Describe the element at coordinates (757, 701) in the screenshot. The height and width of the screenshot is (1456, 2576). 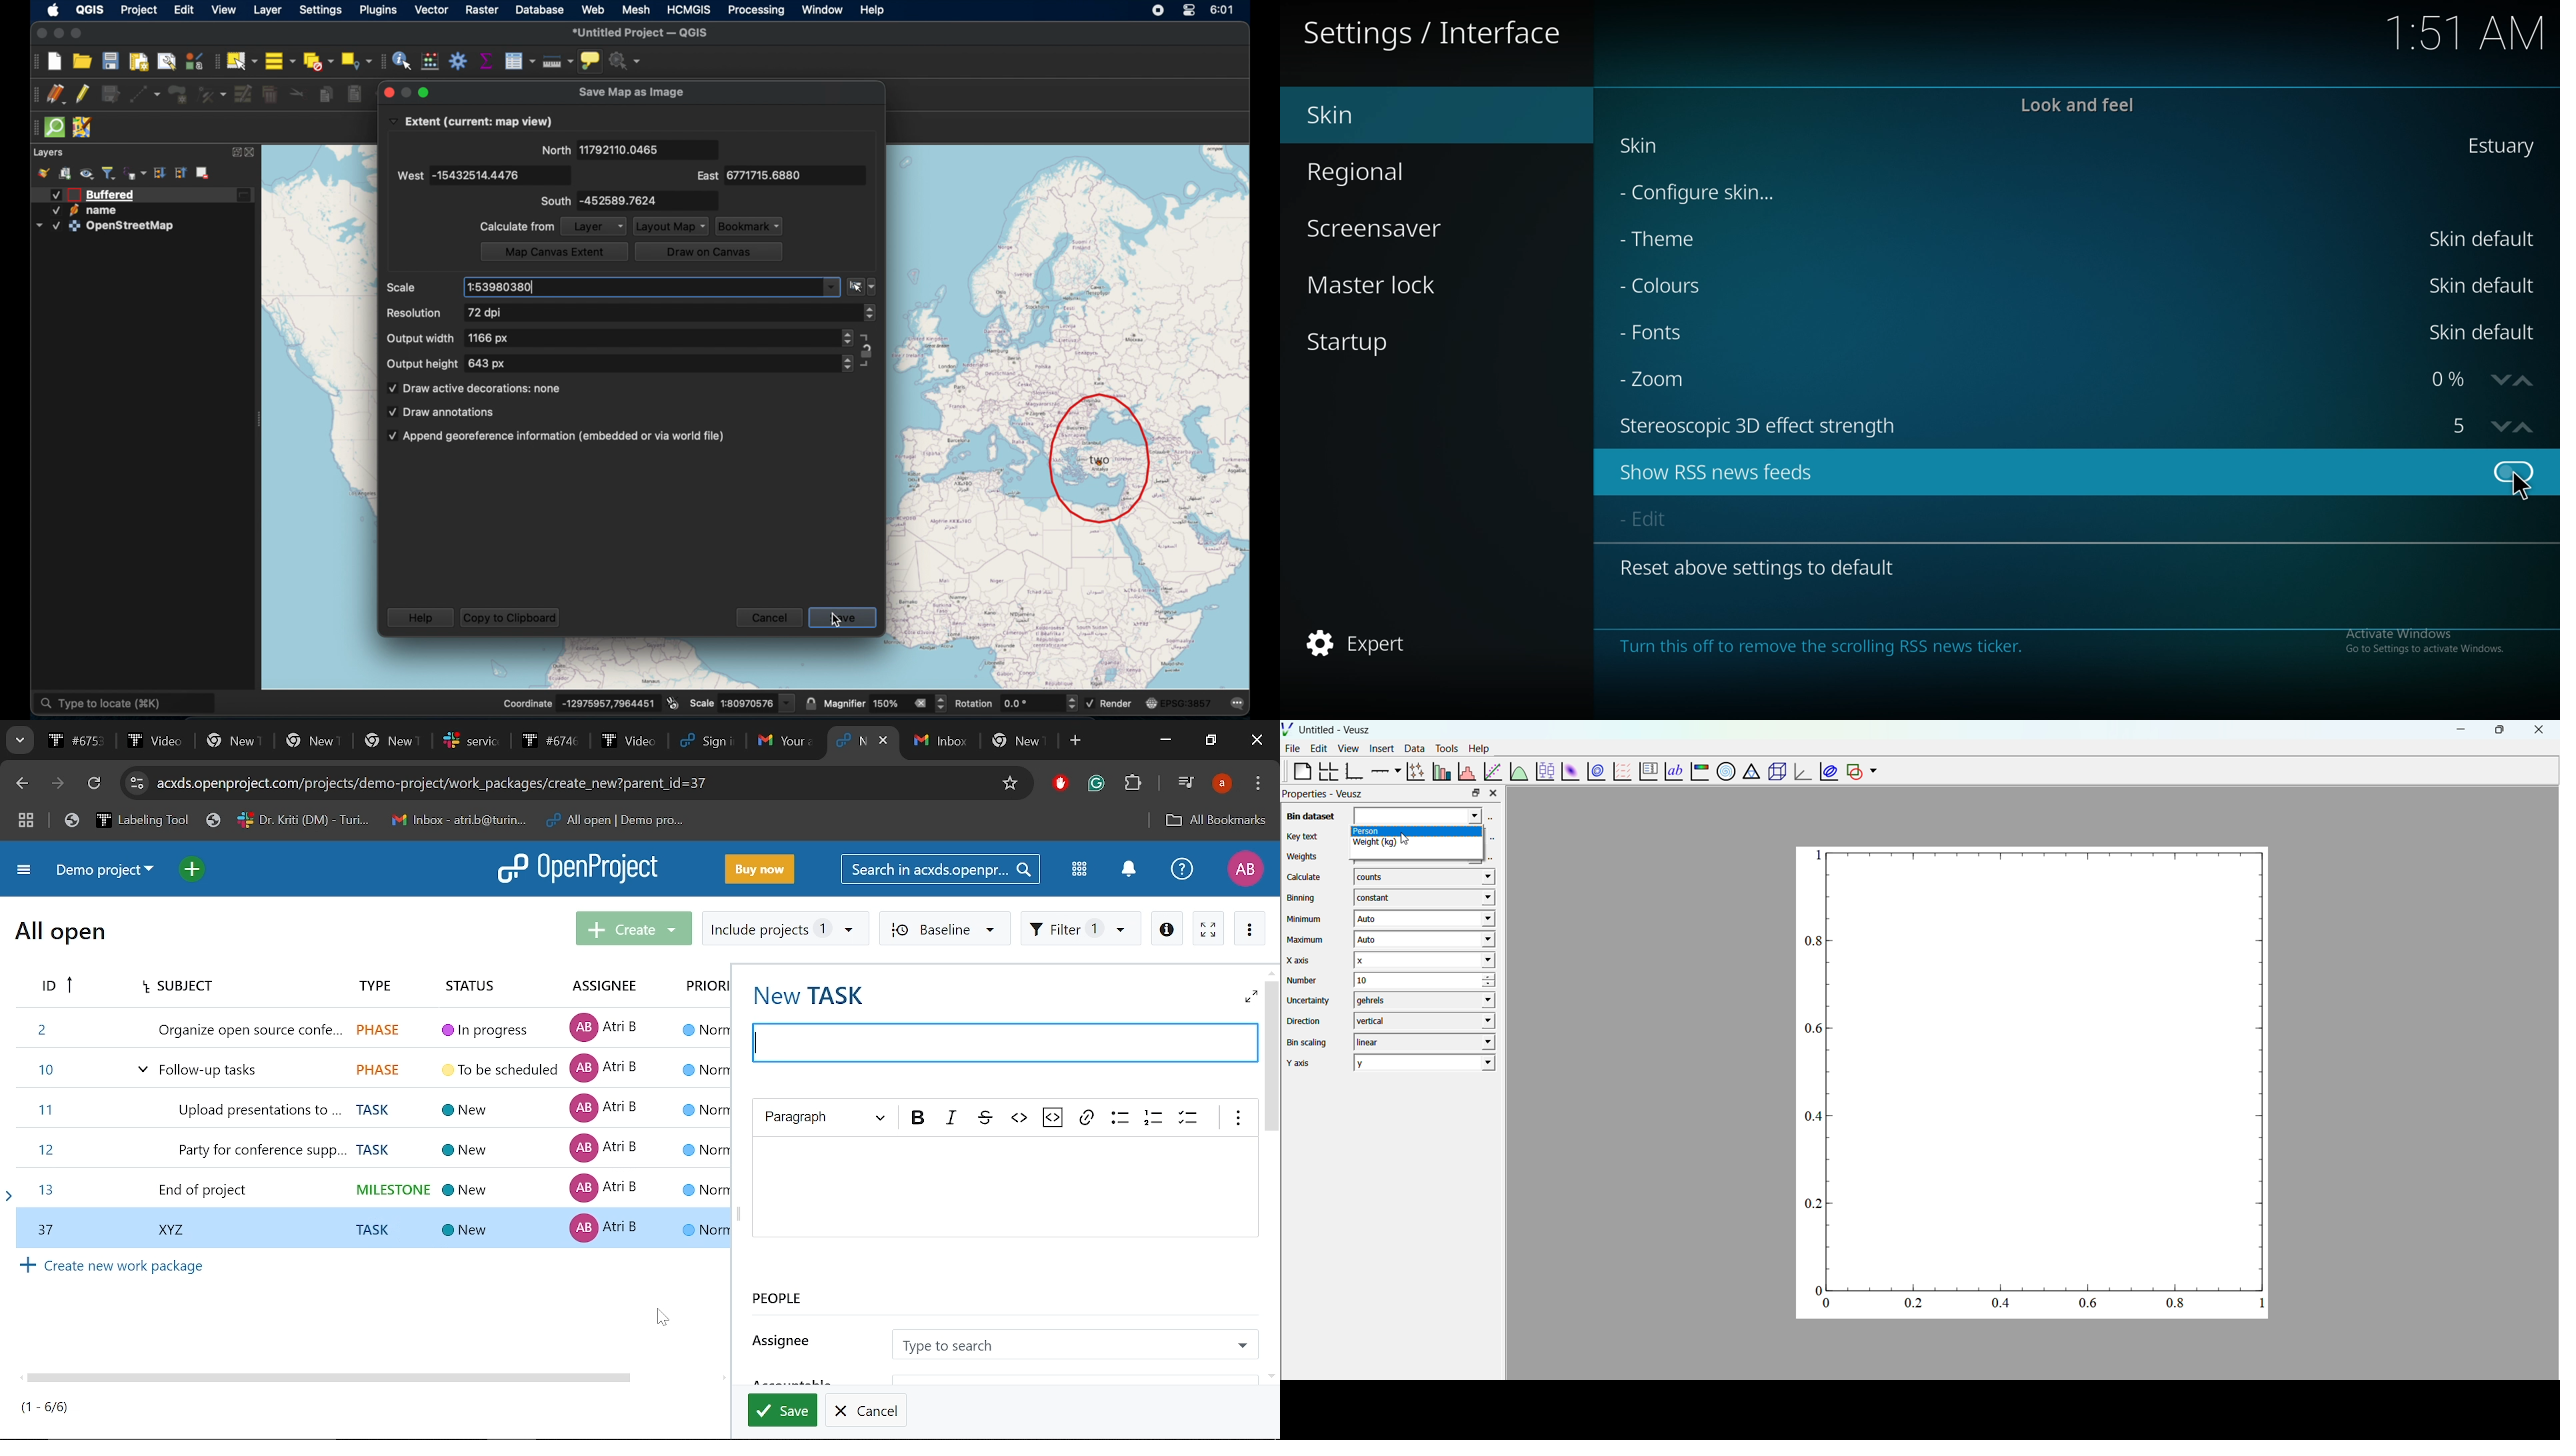
I see `scale value` at that location.